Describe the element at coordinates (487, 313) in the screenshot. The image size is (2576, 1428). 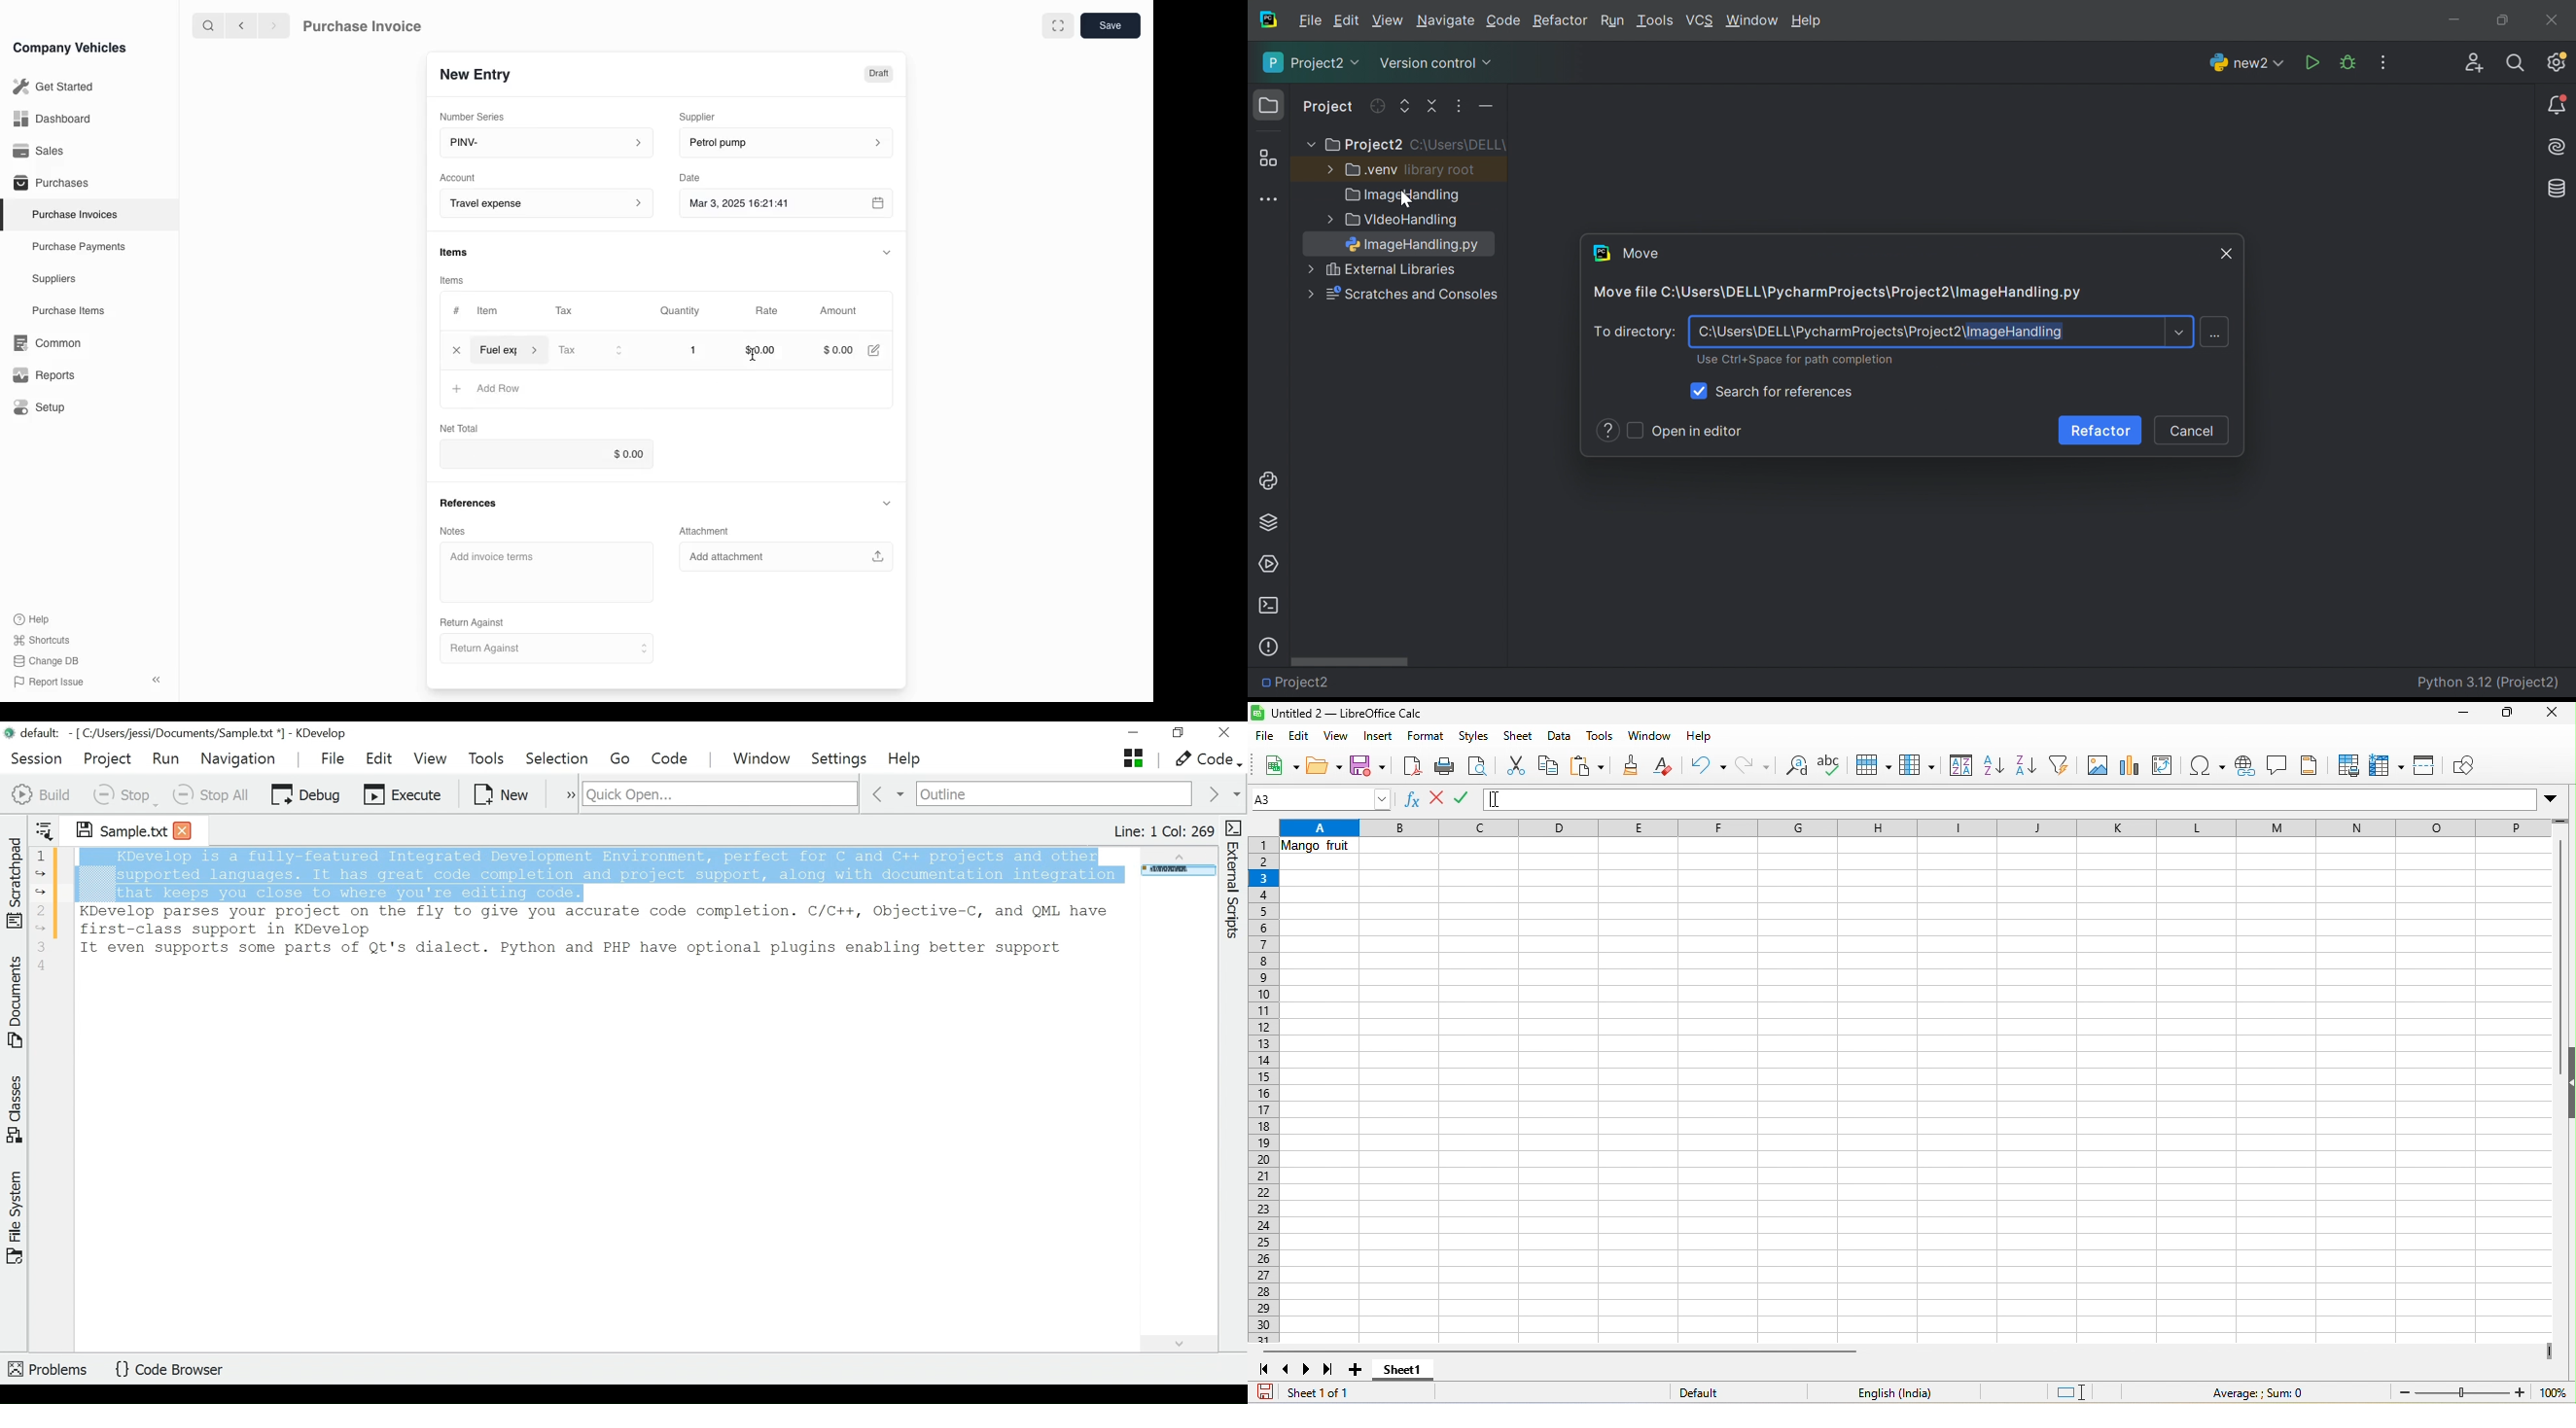
I see `Item` at that location.